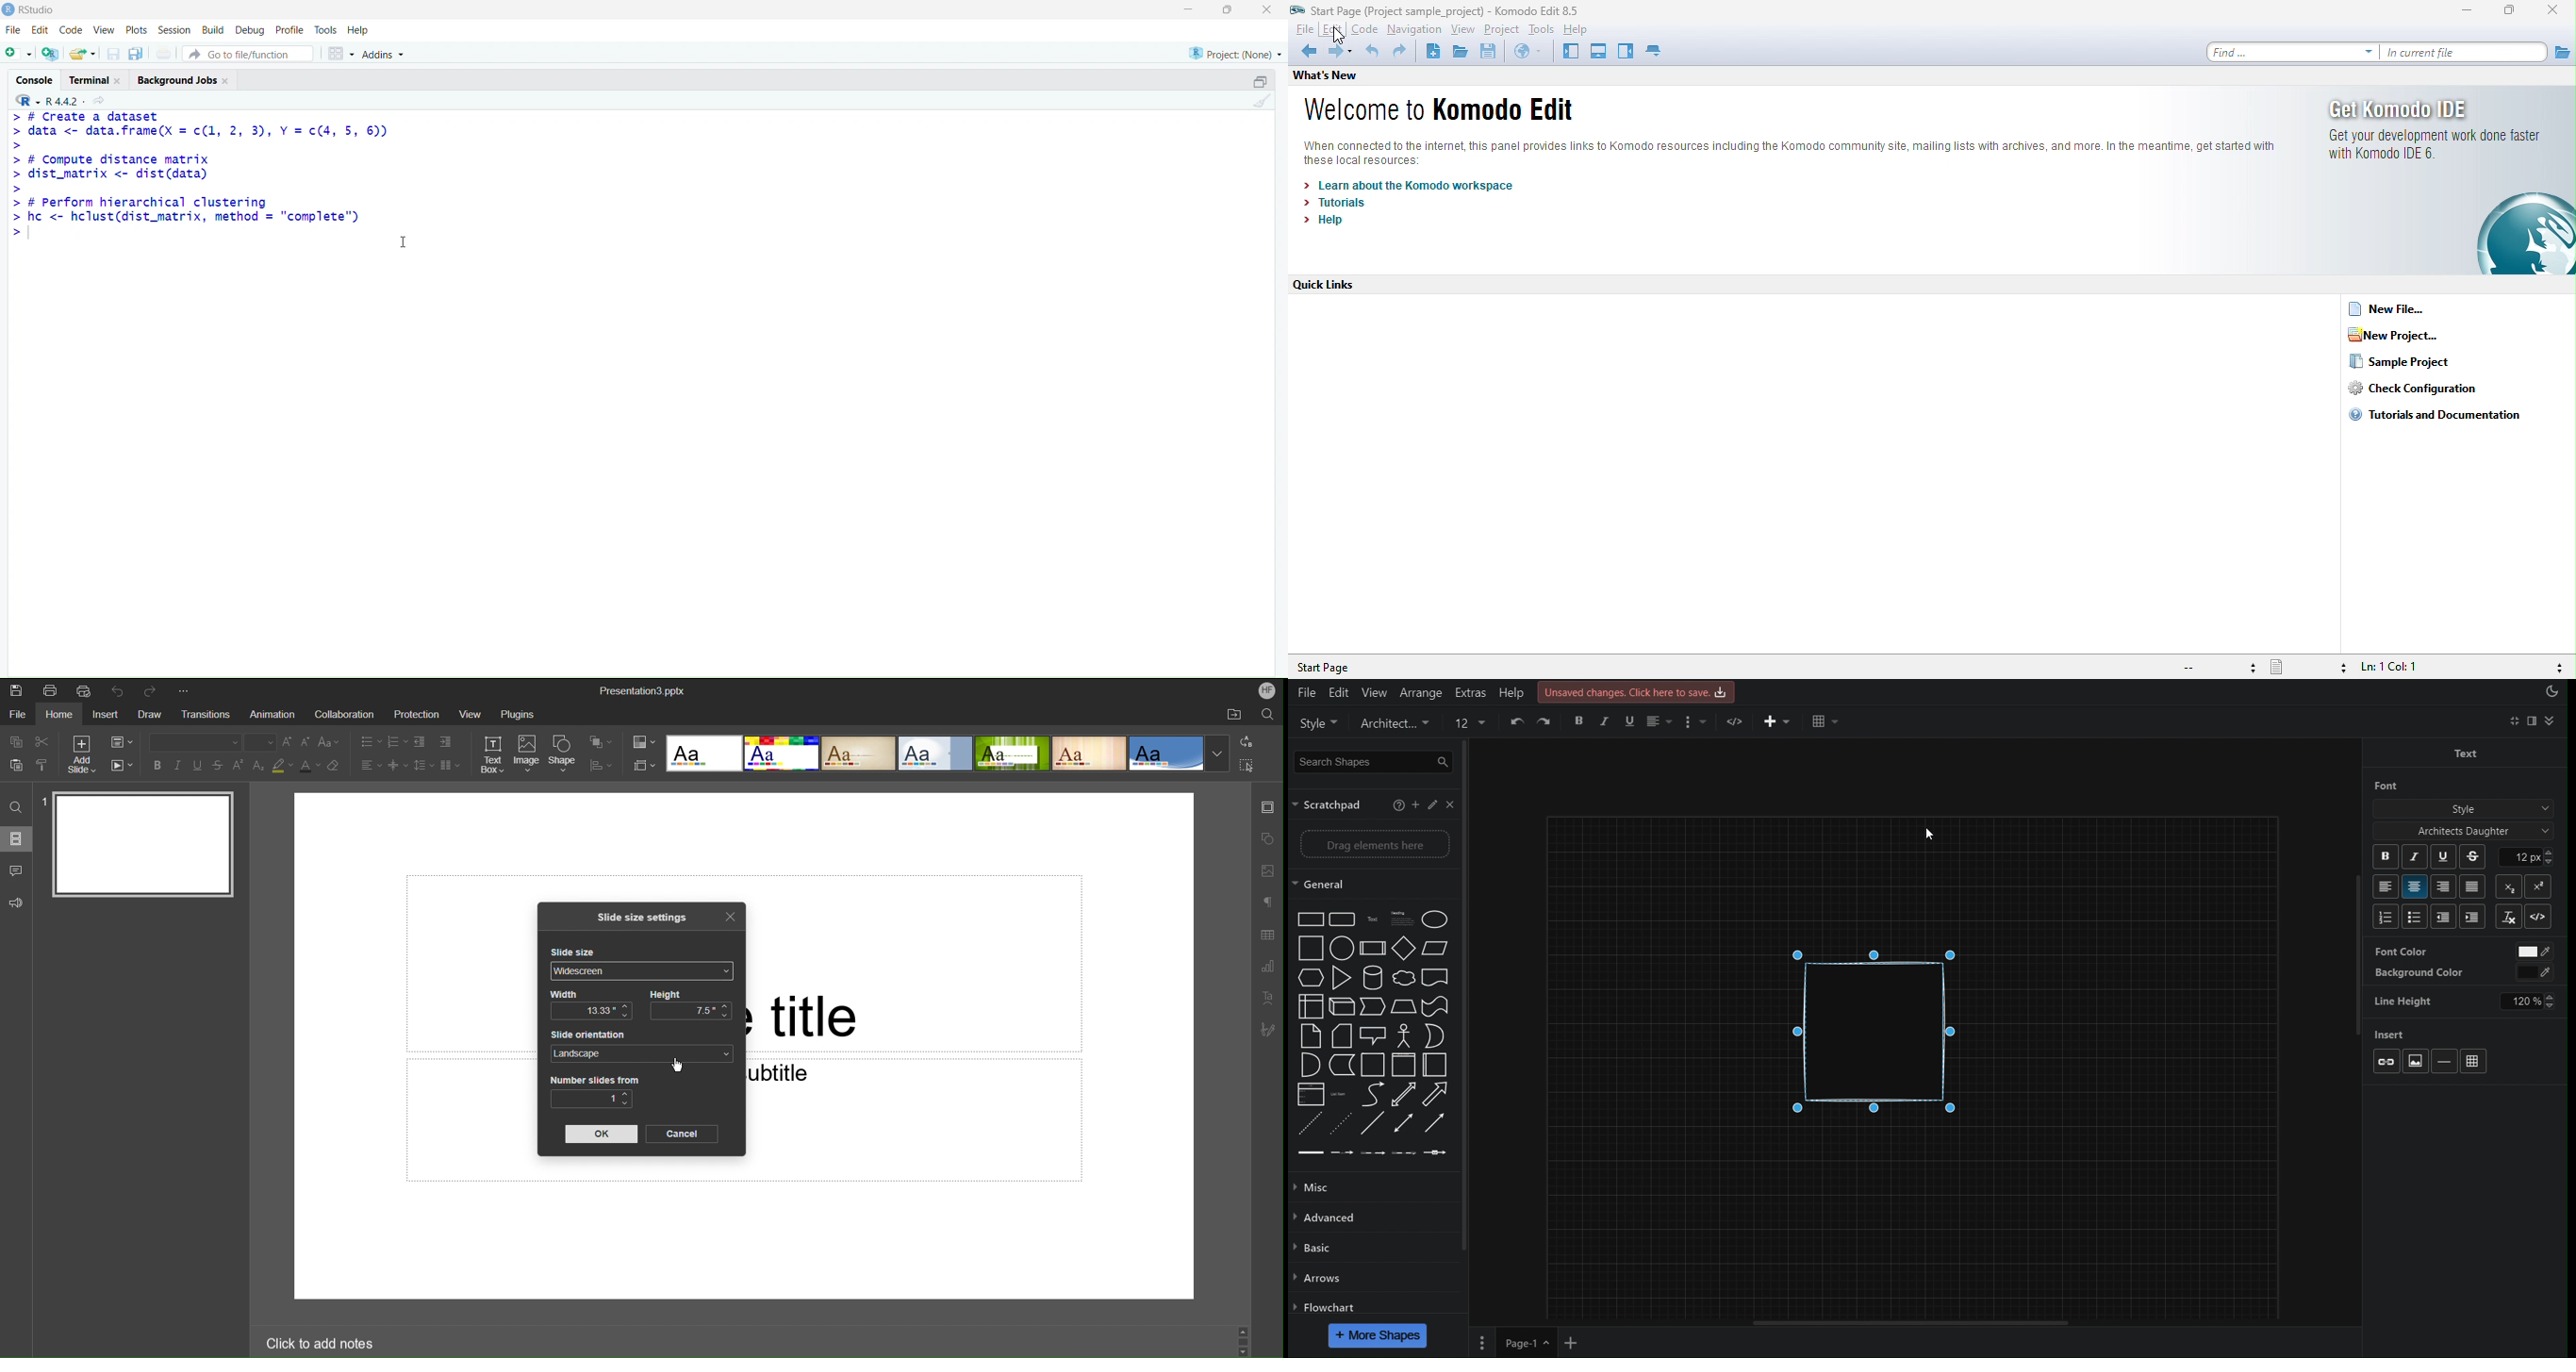 The image size is (2576, 1372). I want to click on Send to Front, so click(1583, 723).